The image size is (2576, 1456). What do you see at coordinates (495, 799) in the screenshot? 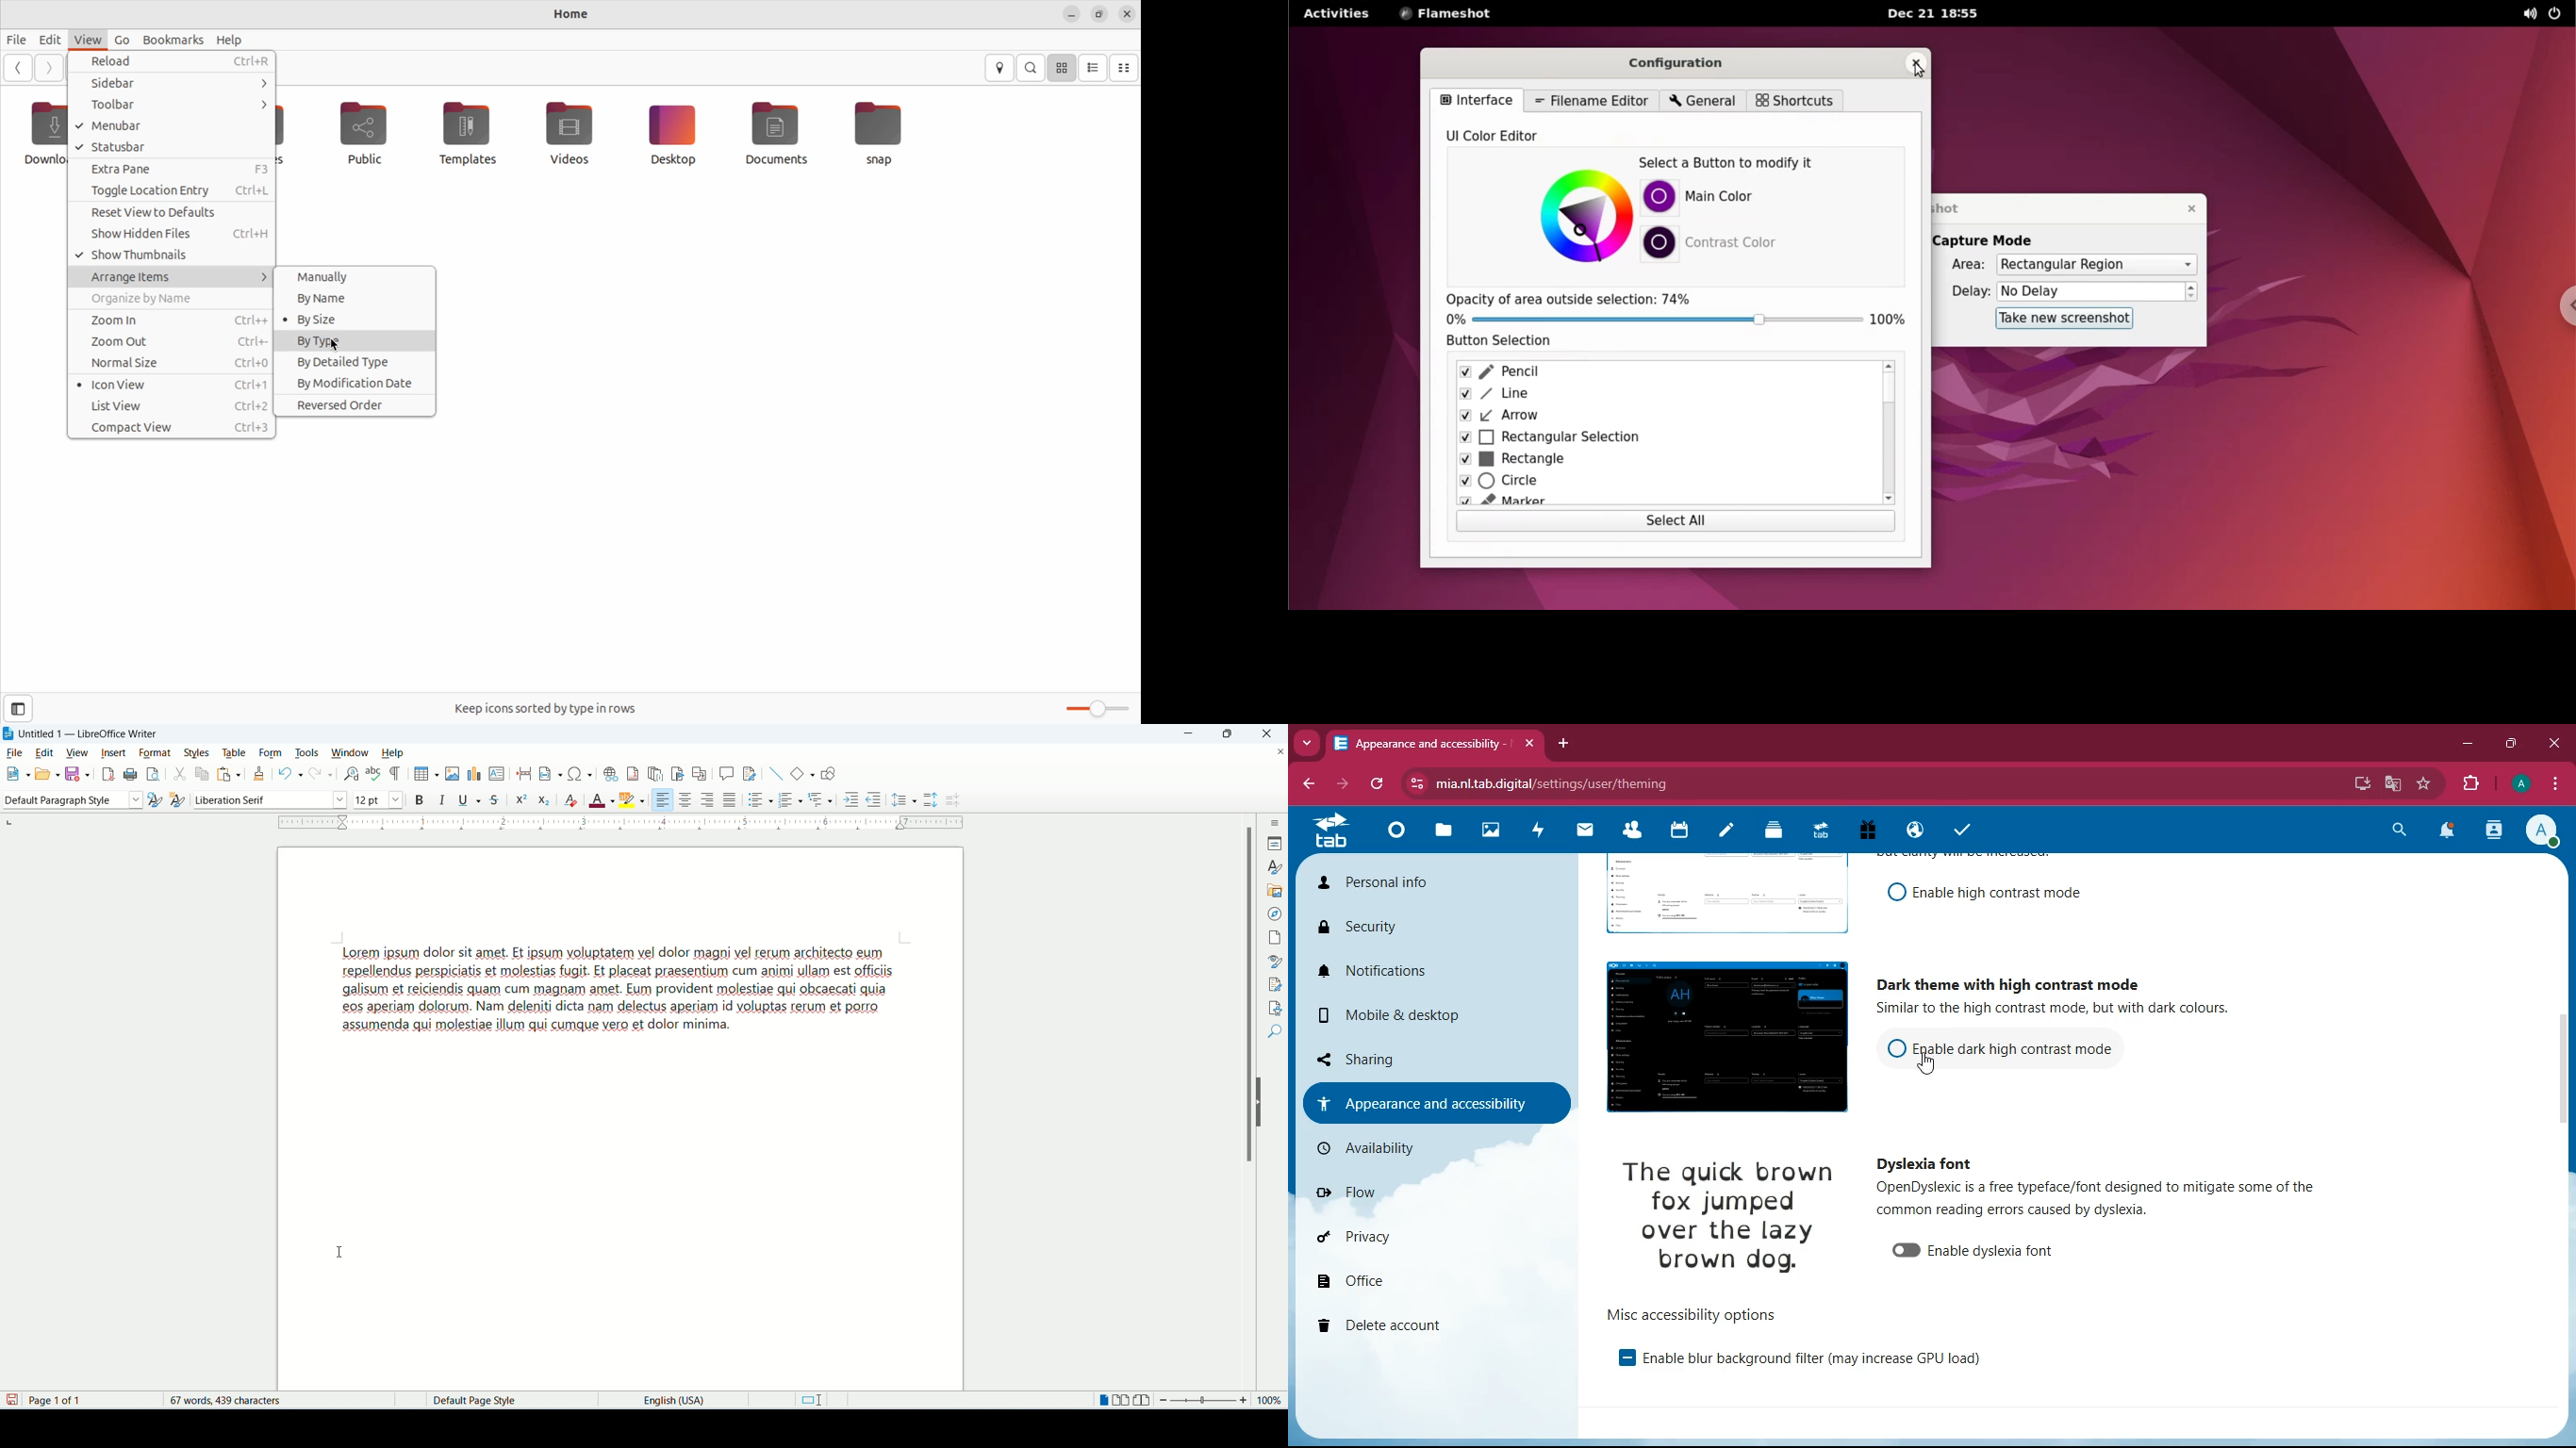
I see `strikethrough` at bounding box center [495, 799].